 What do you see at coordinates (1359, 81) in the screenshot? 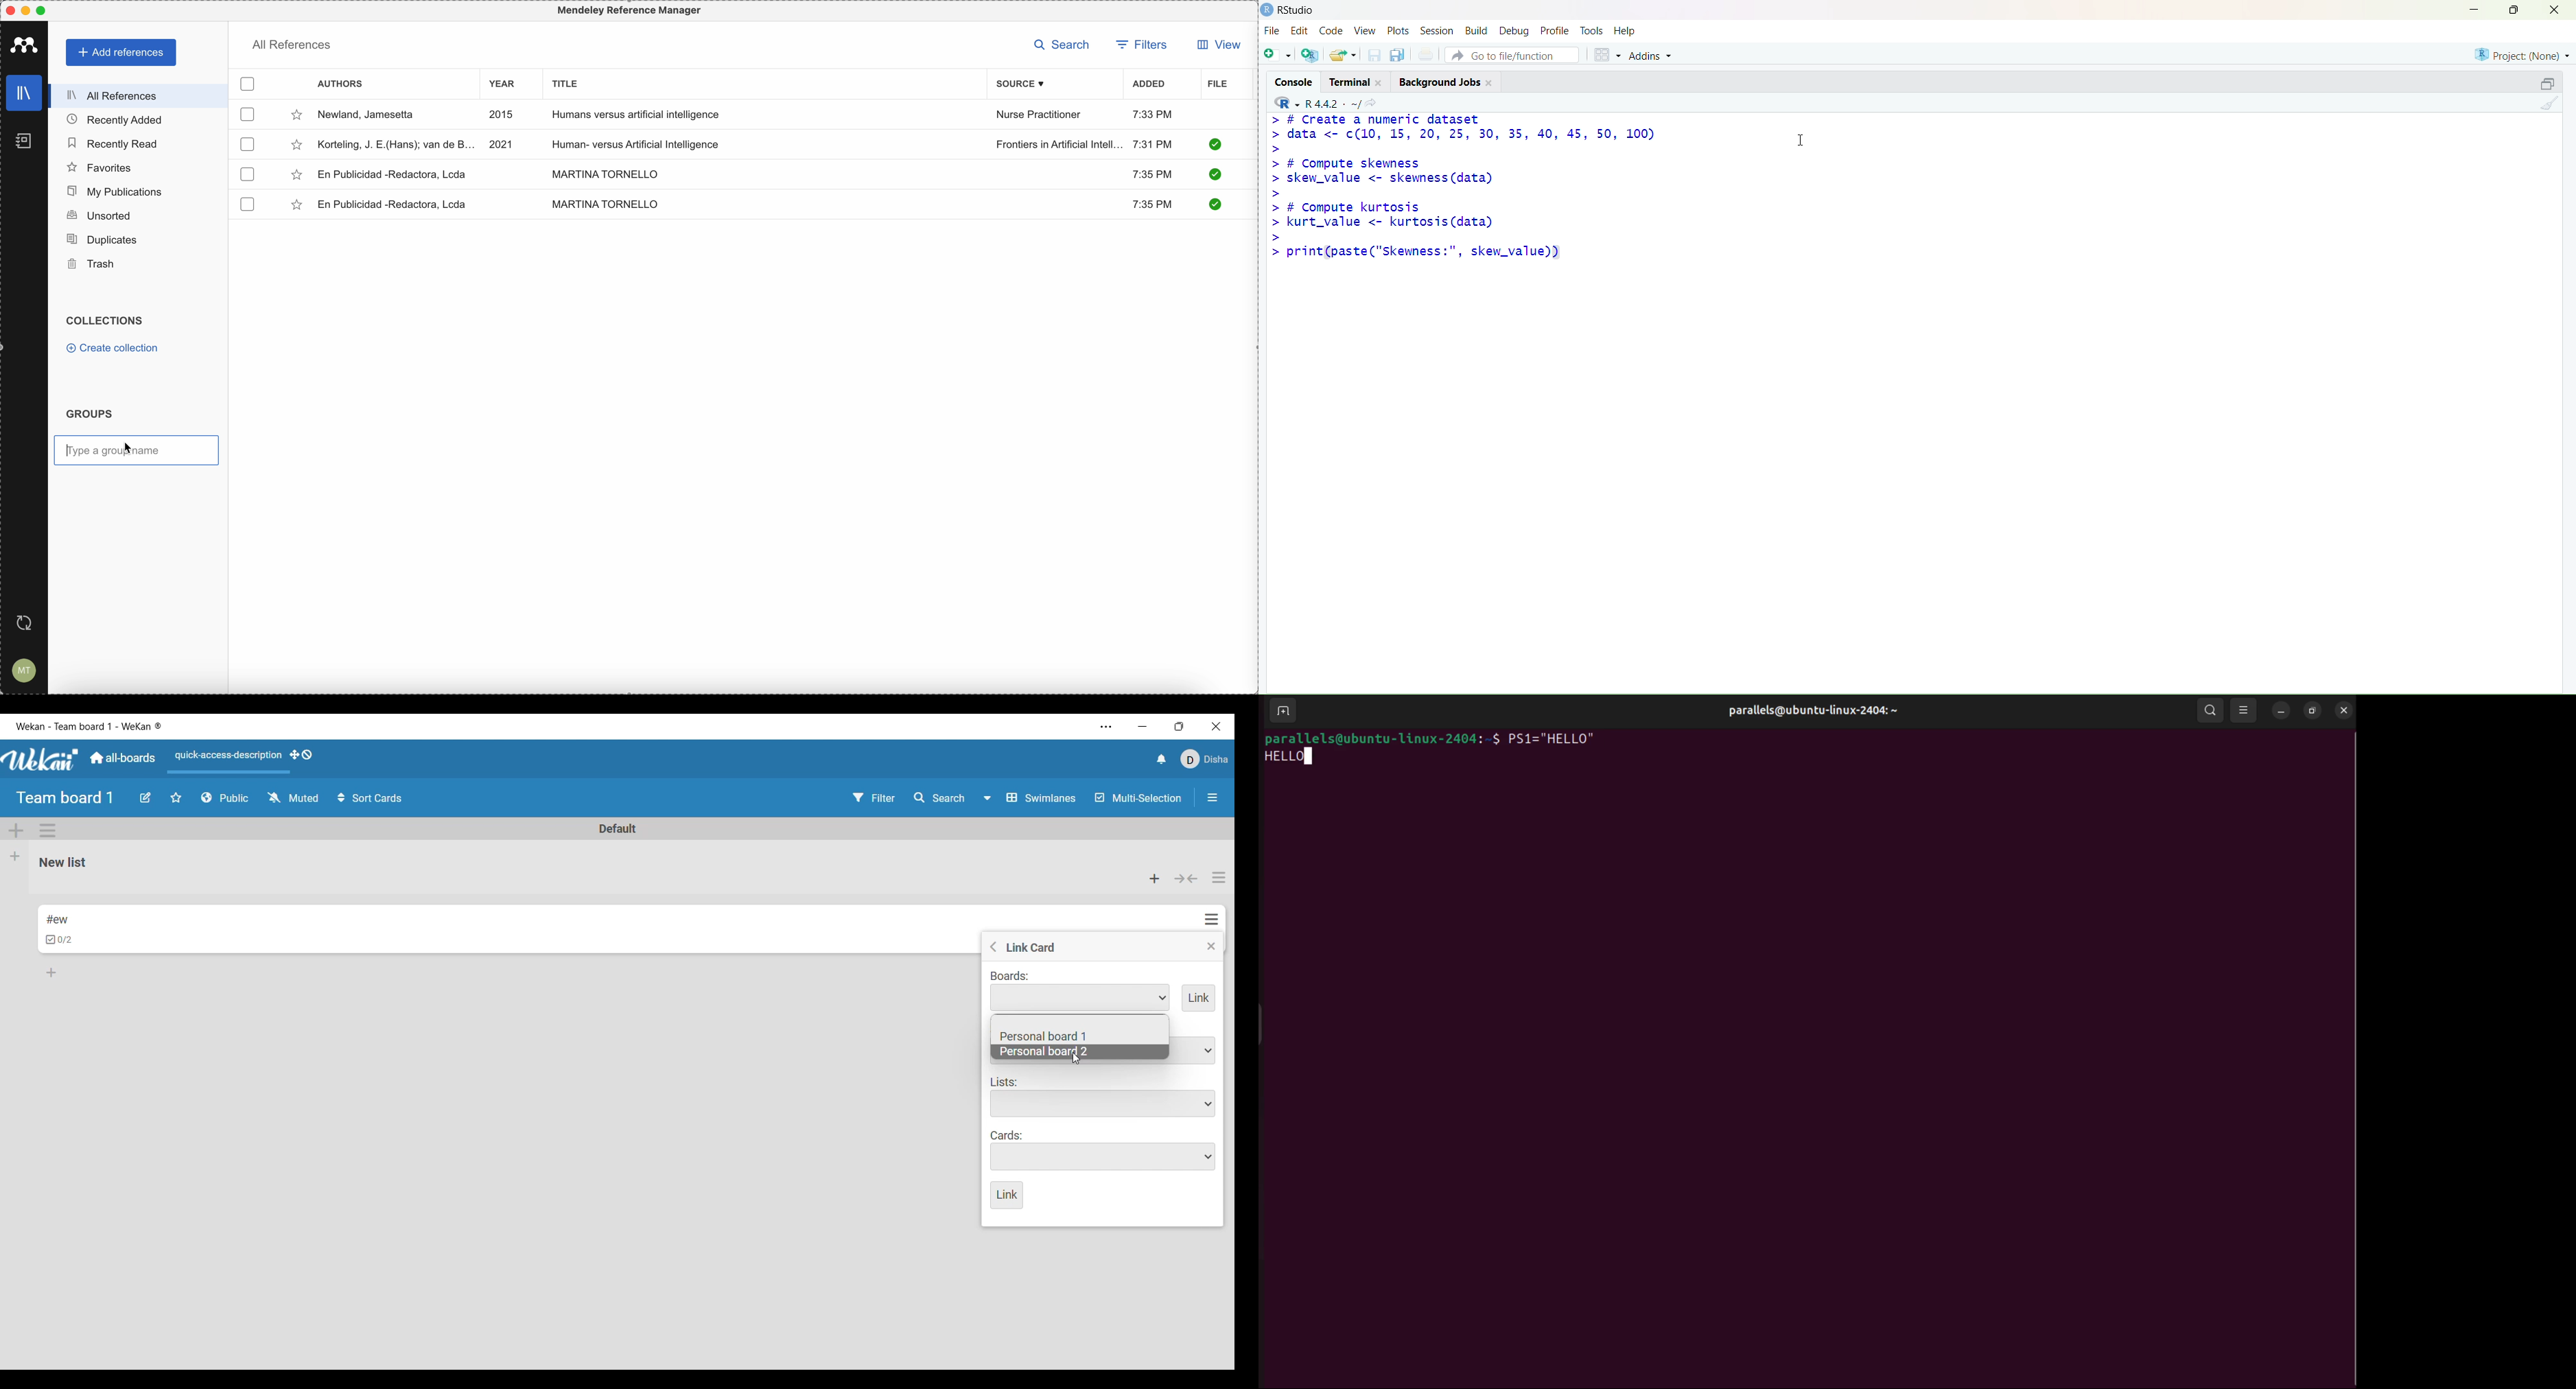
I see `Terminal` at bounding box center [1359, 81].